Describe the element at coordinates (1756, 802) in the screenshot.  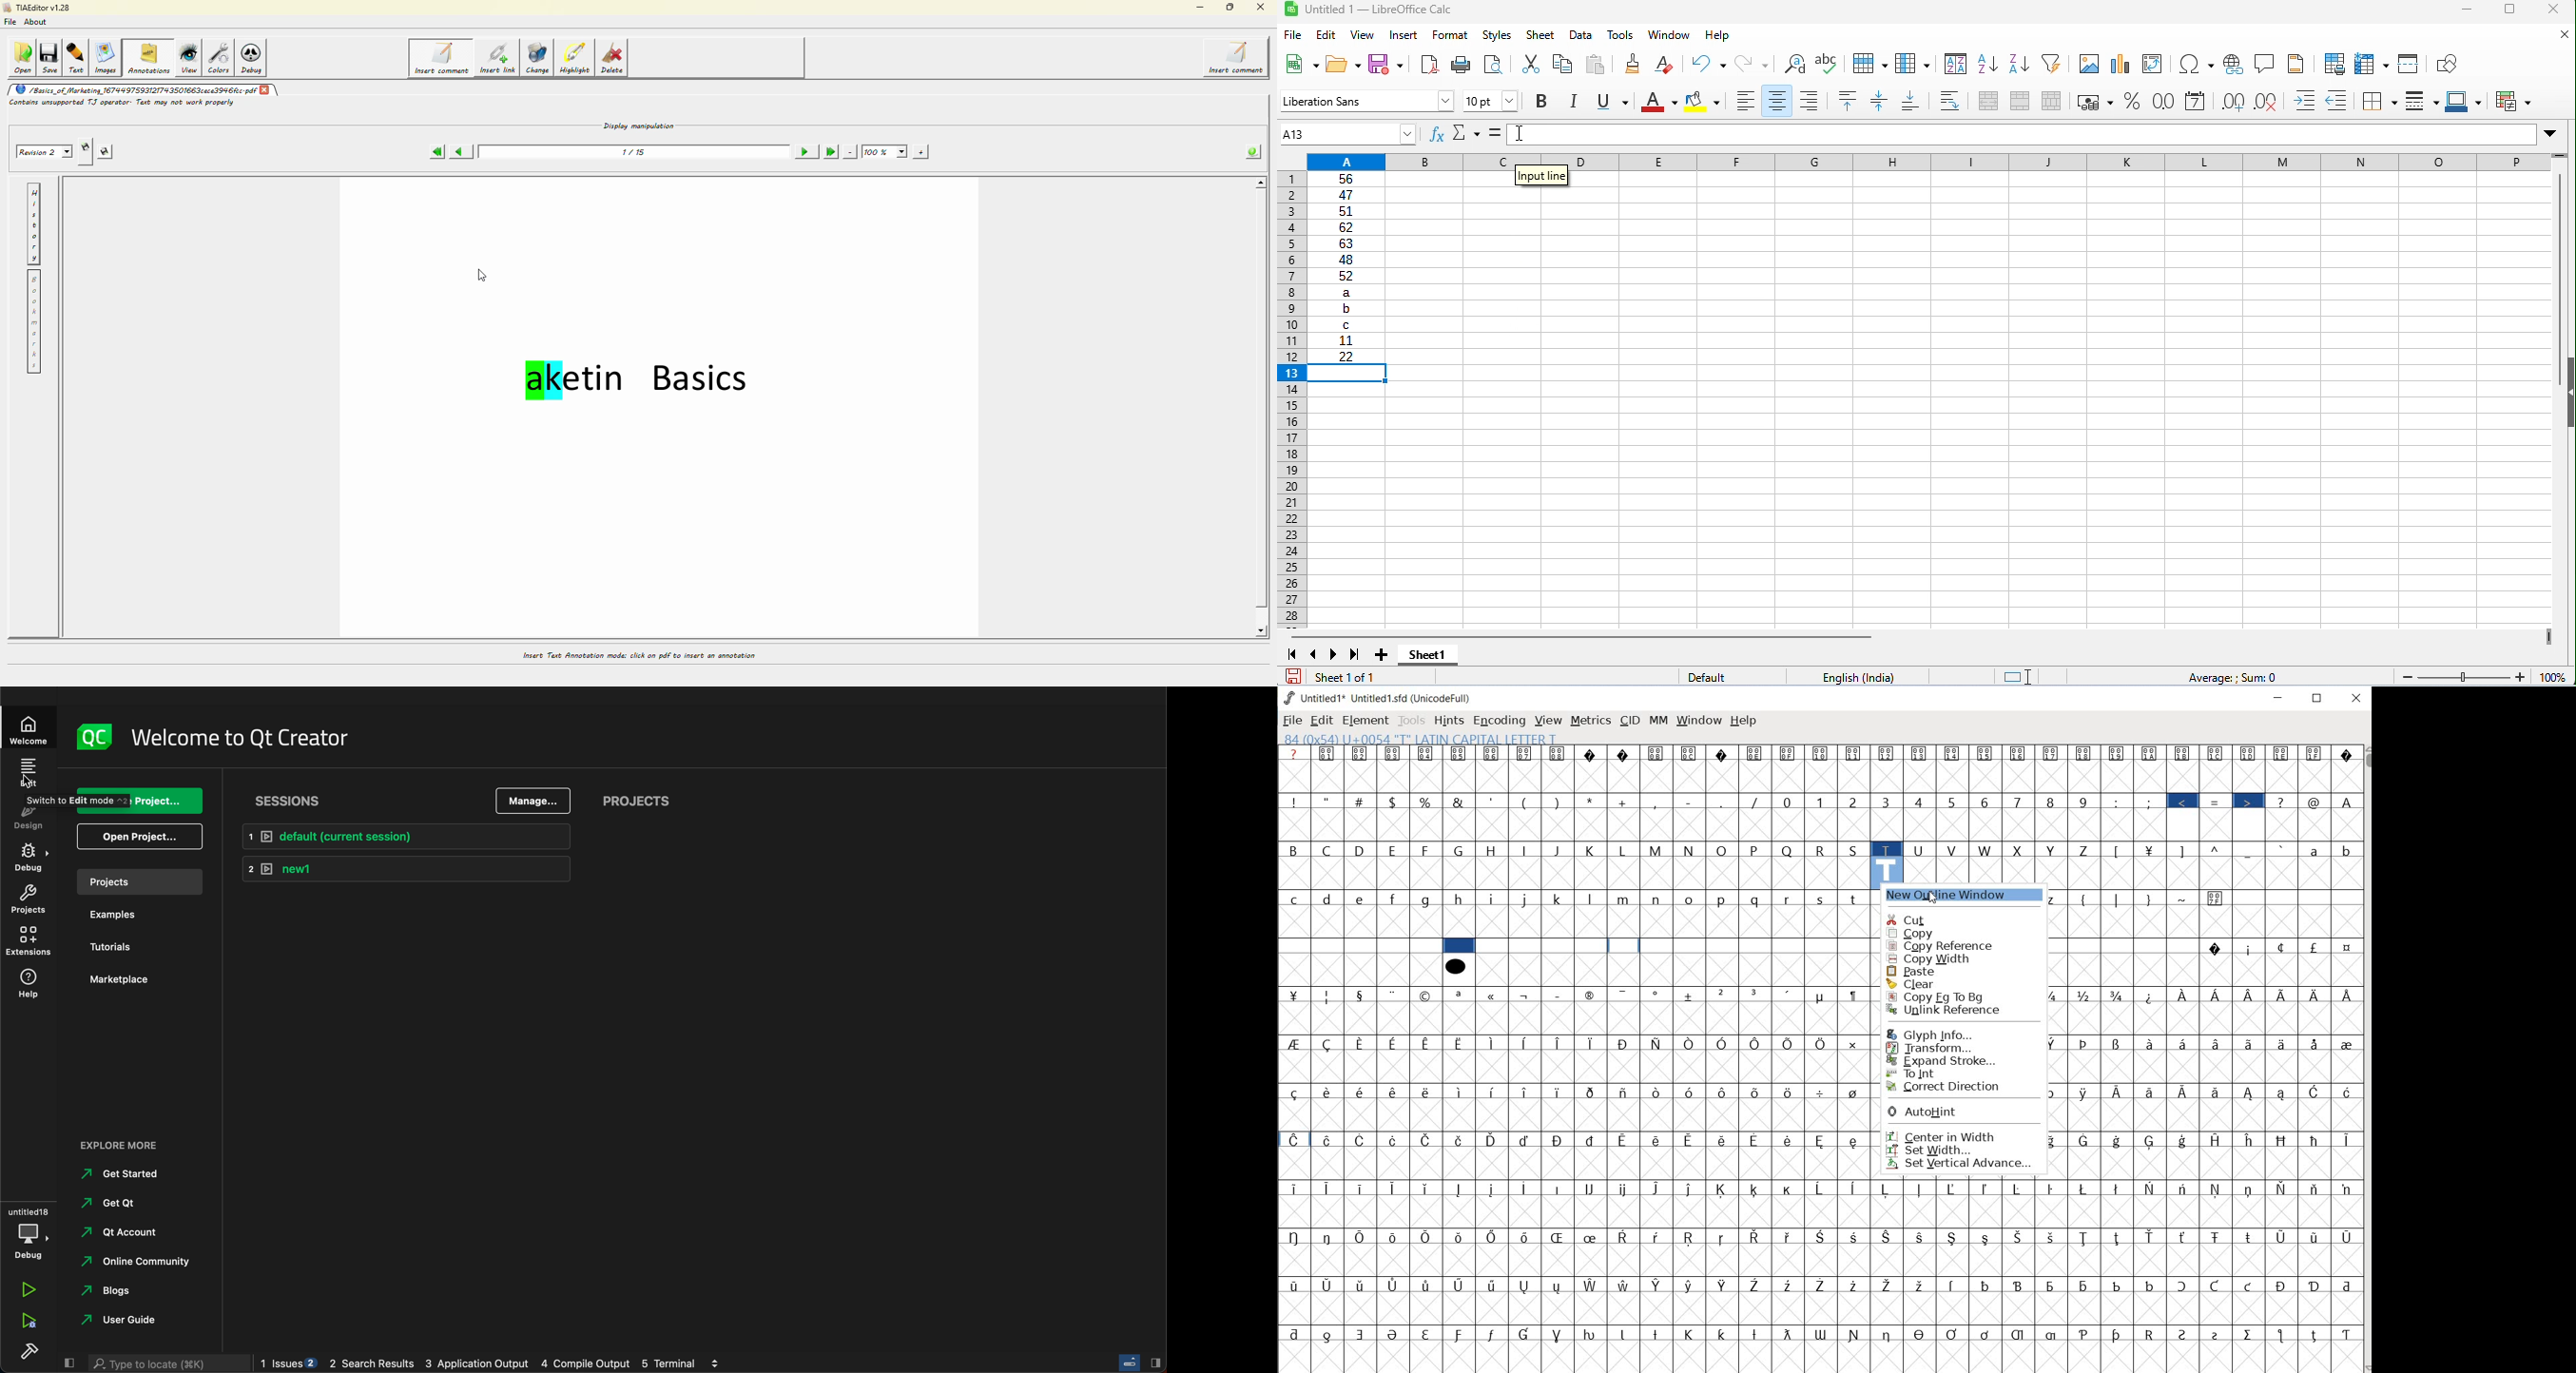
I see `/` at that location.